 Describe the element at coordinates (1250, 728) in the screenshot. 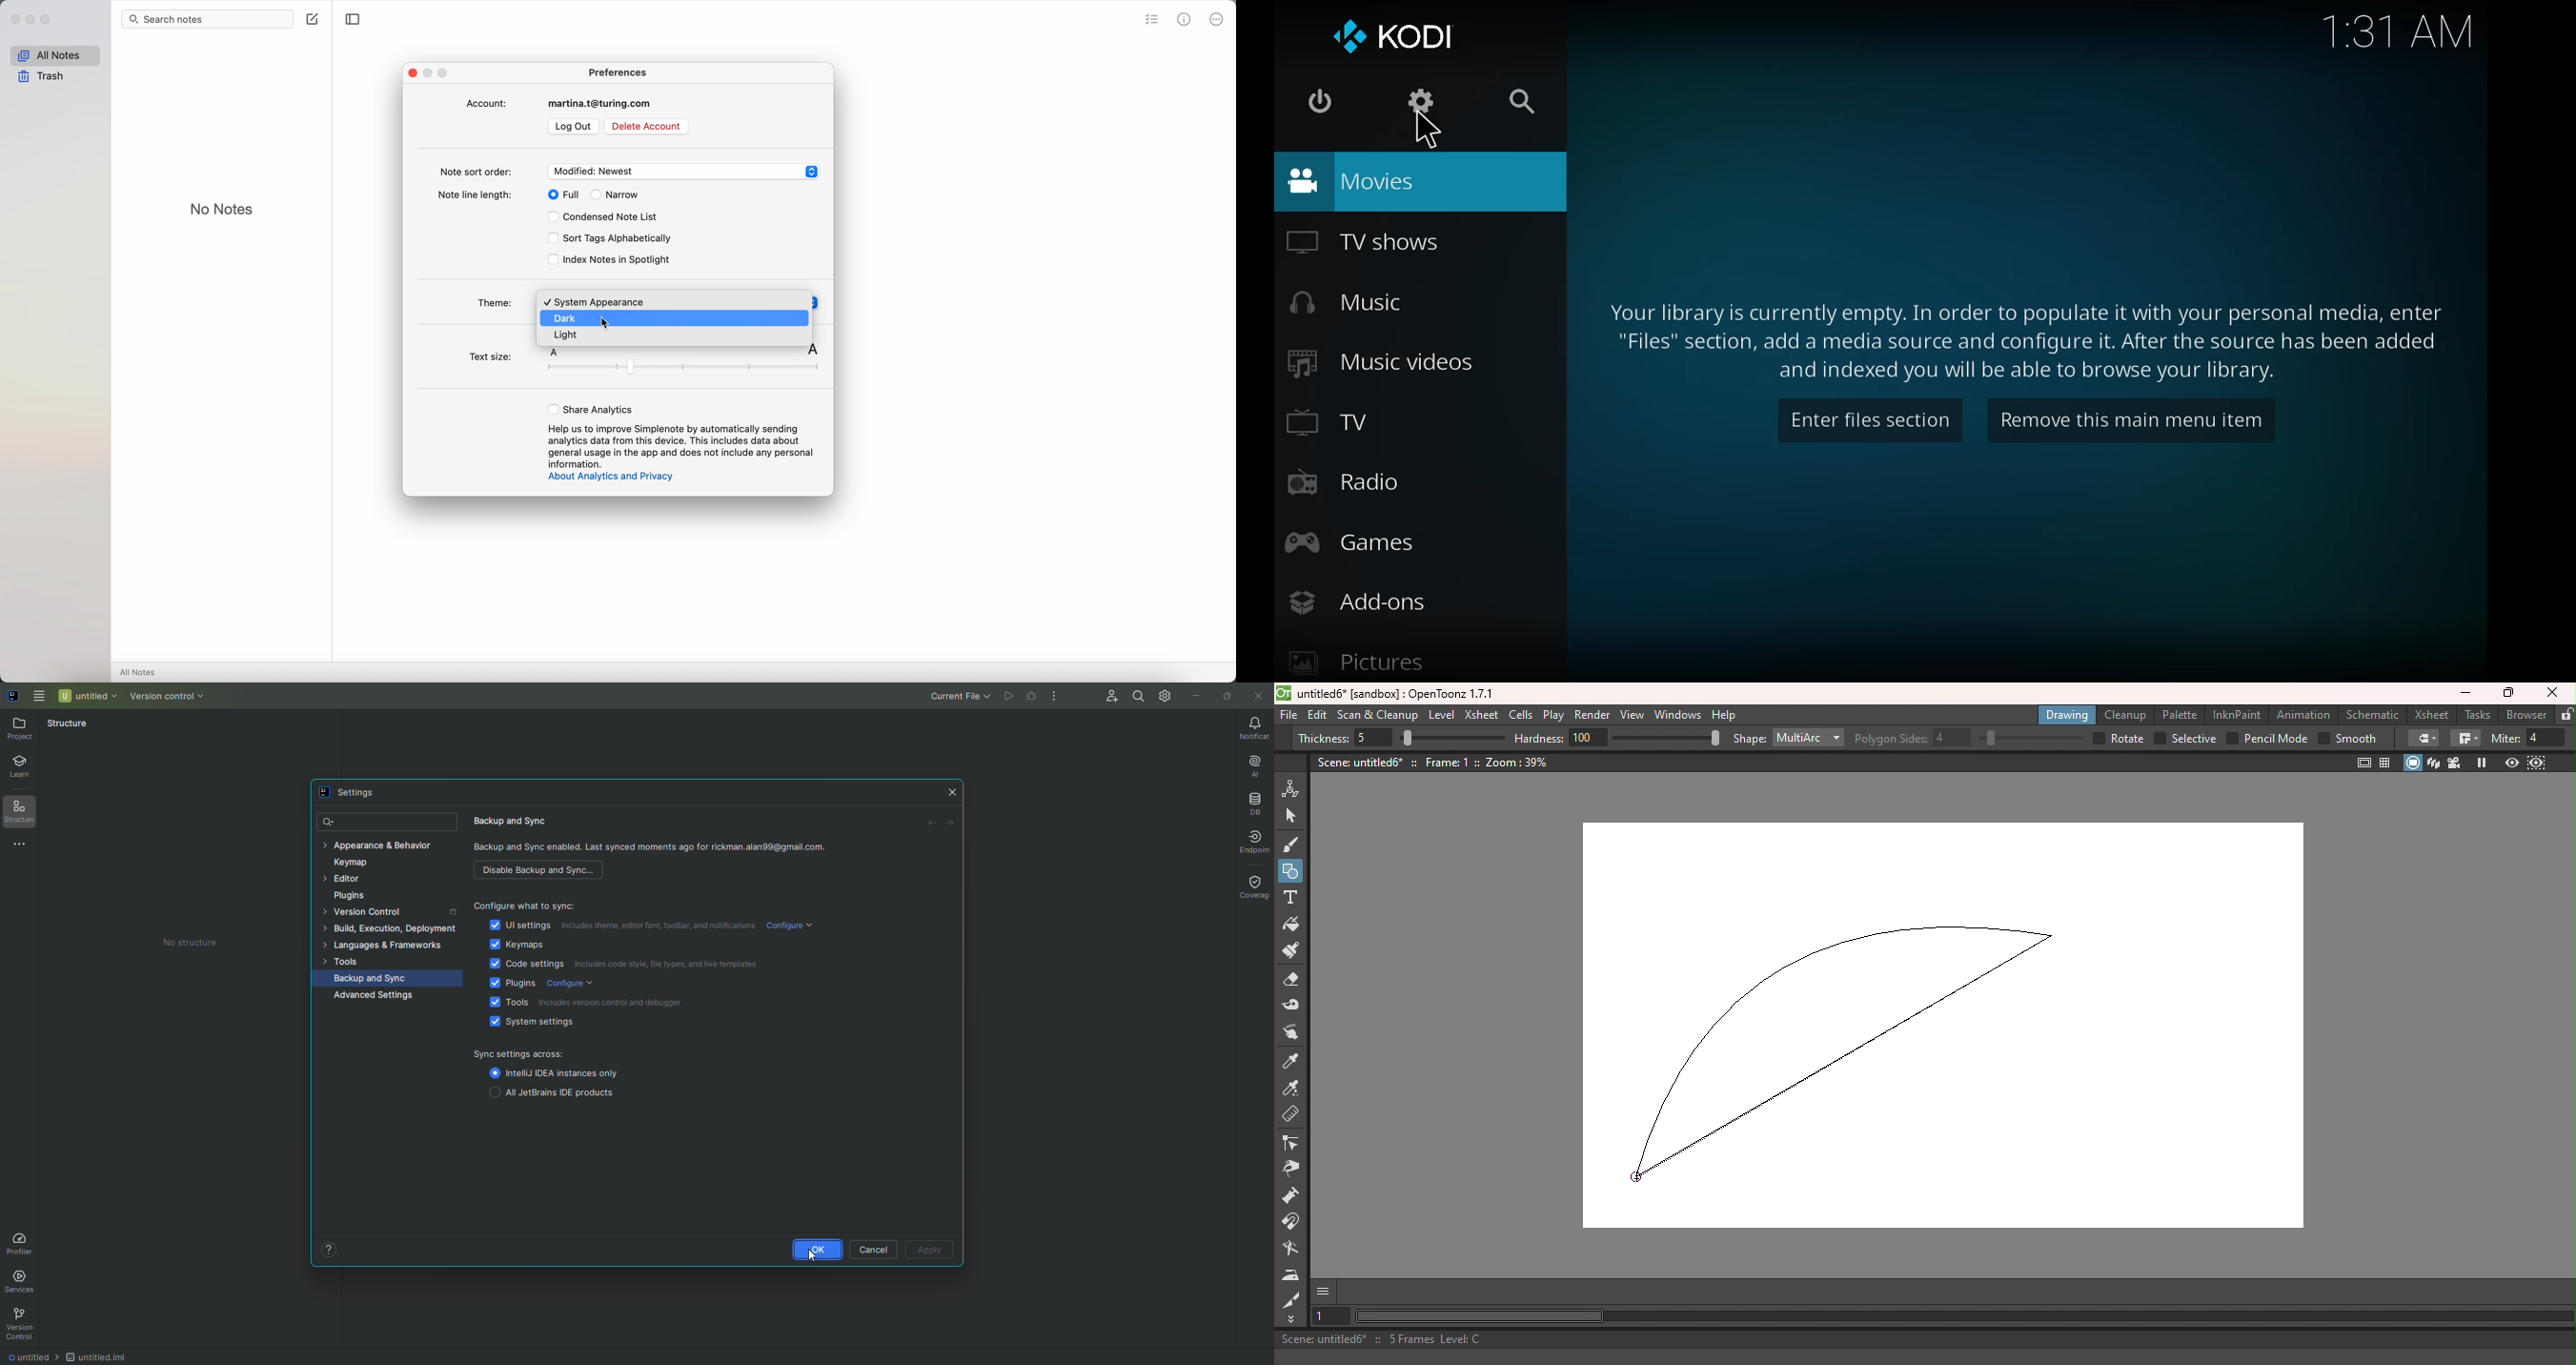

I see `Notifications` at that location.